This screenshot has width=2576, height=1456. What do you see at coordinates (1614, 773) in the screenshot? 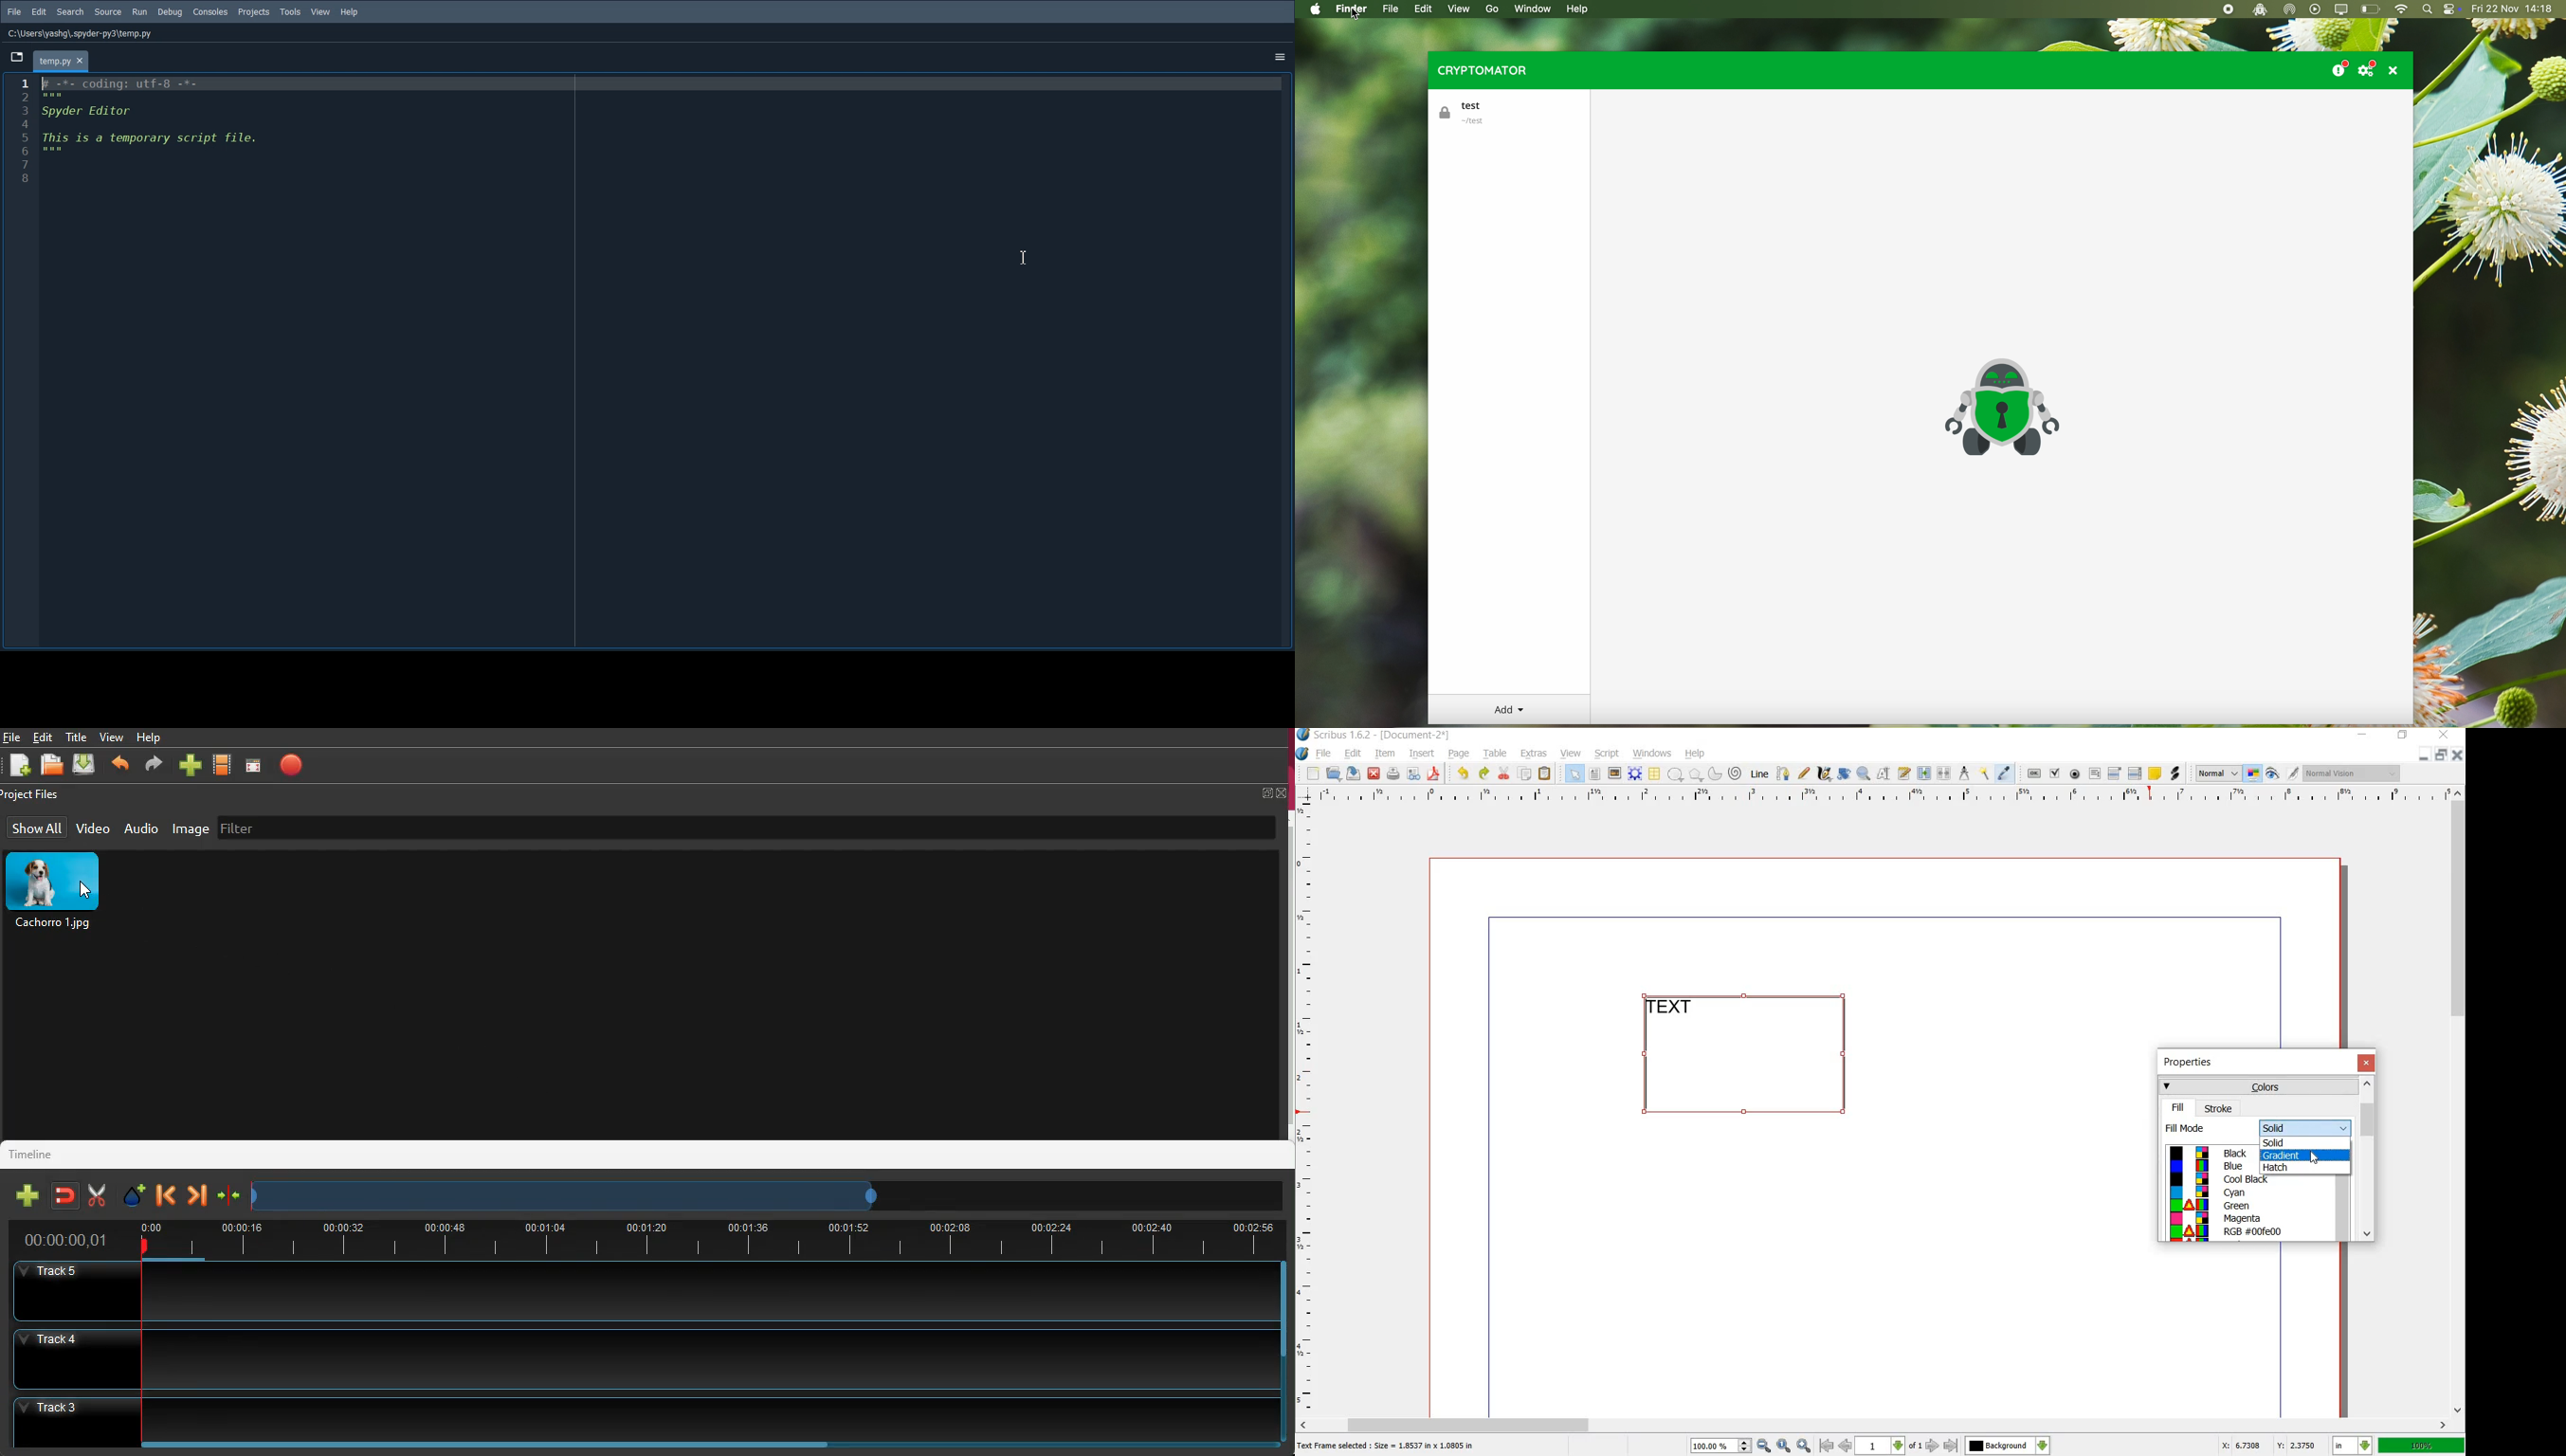
I see `image frame` at bounding box center [1614, 773].